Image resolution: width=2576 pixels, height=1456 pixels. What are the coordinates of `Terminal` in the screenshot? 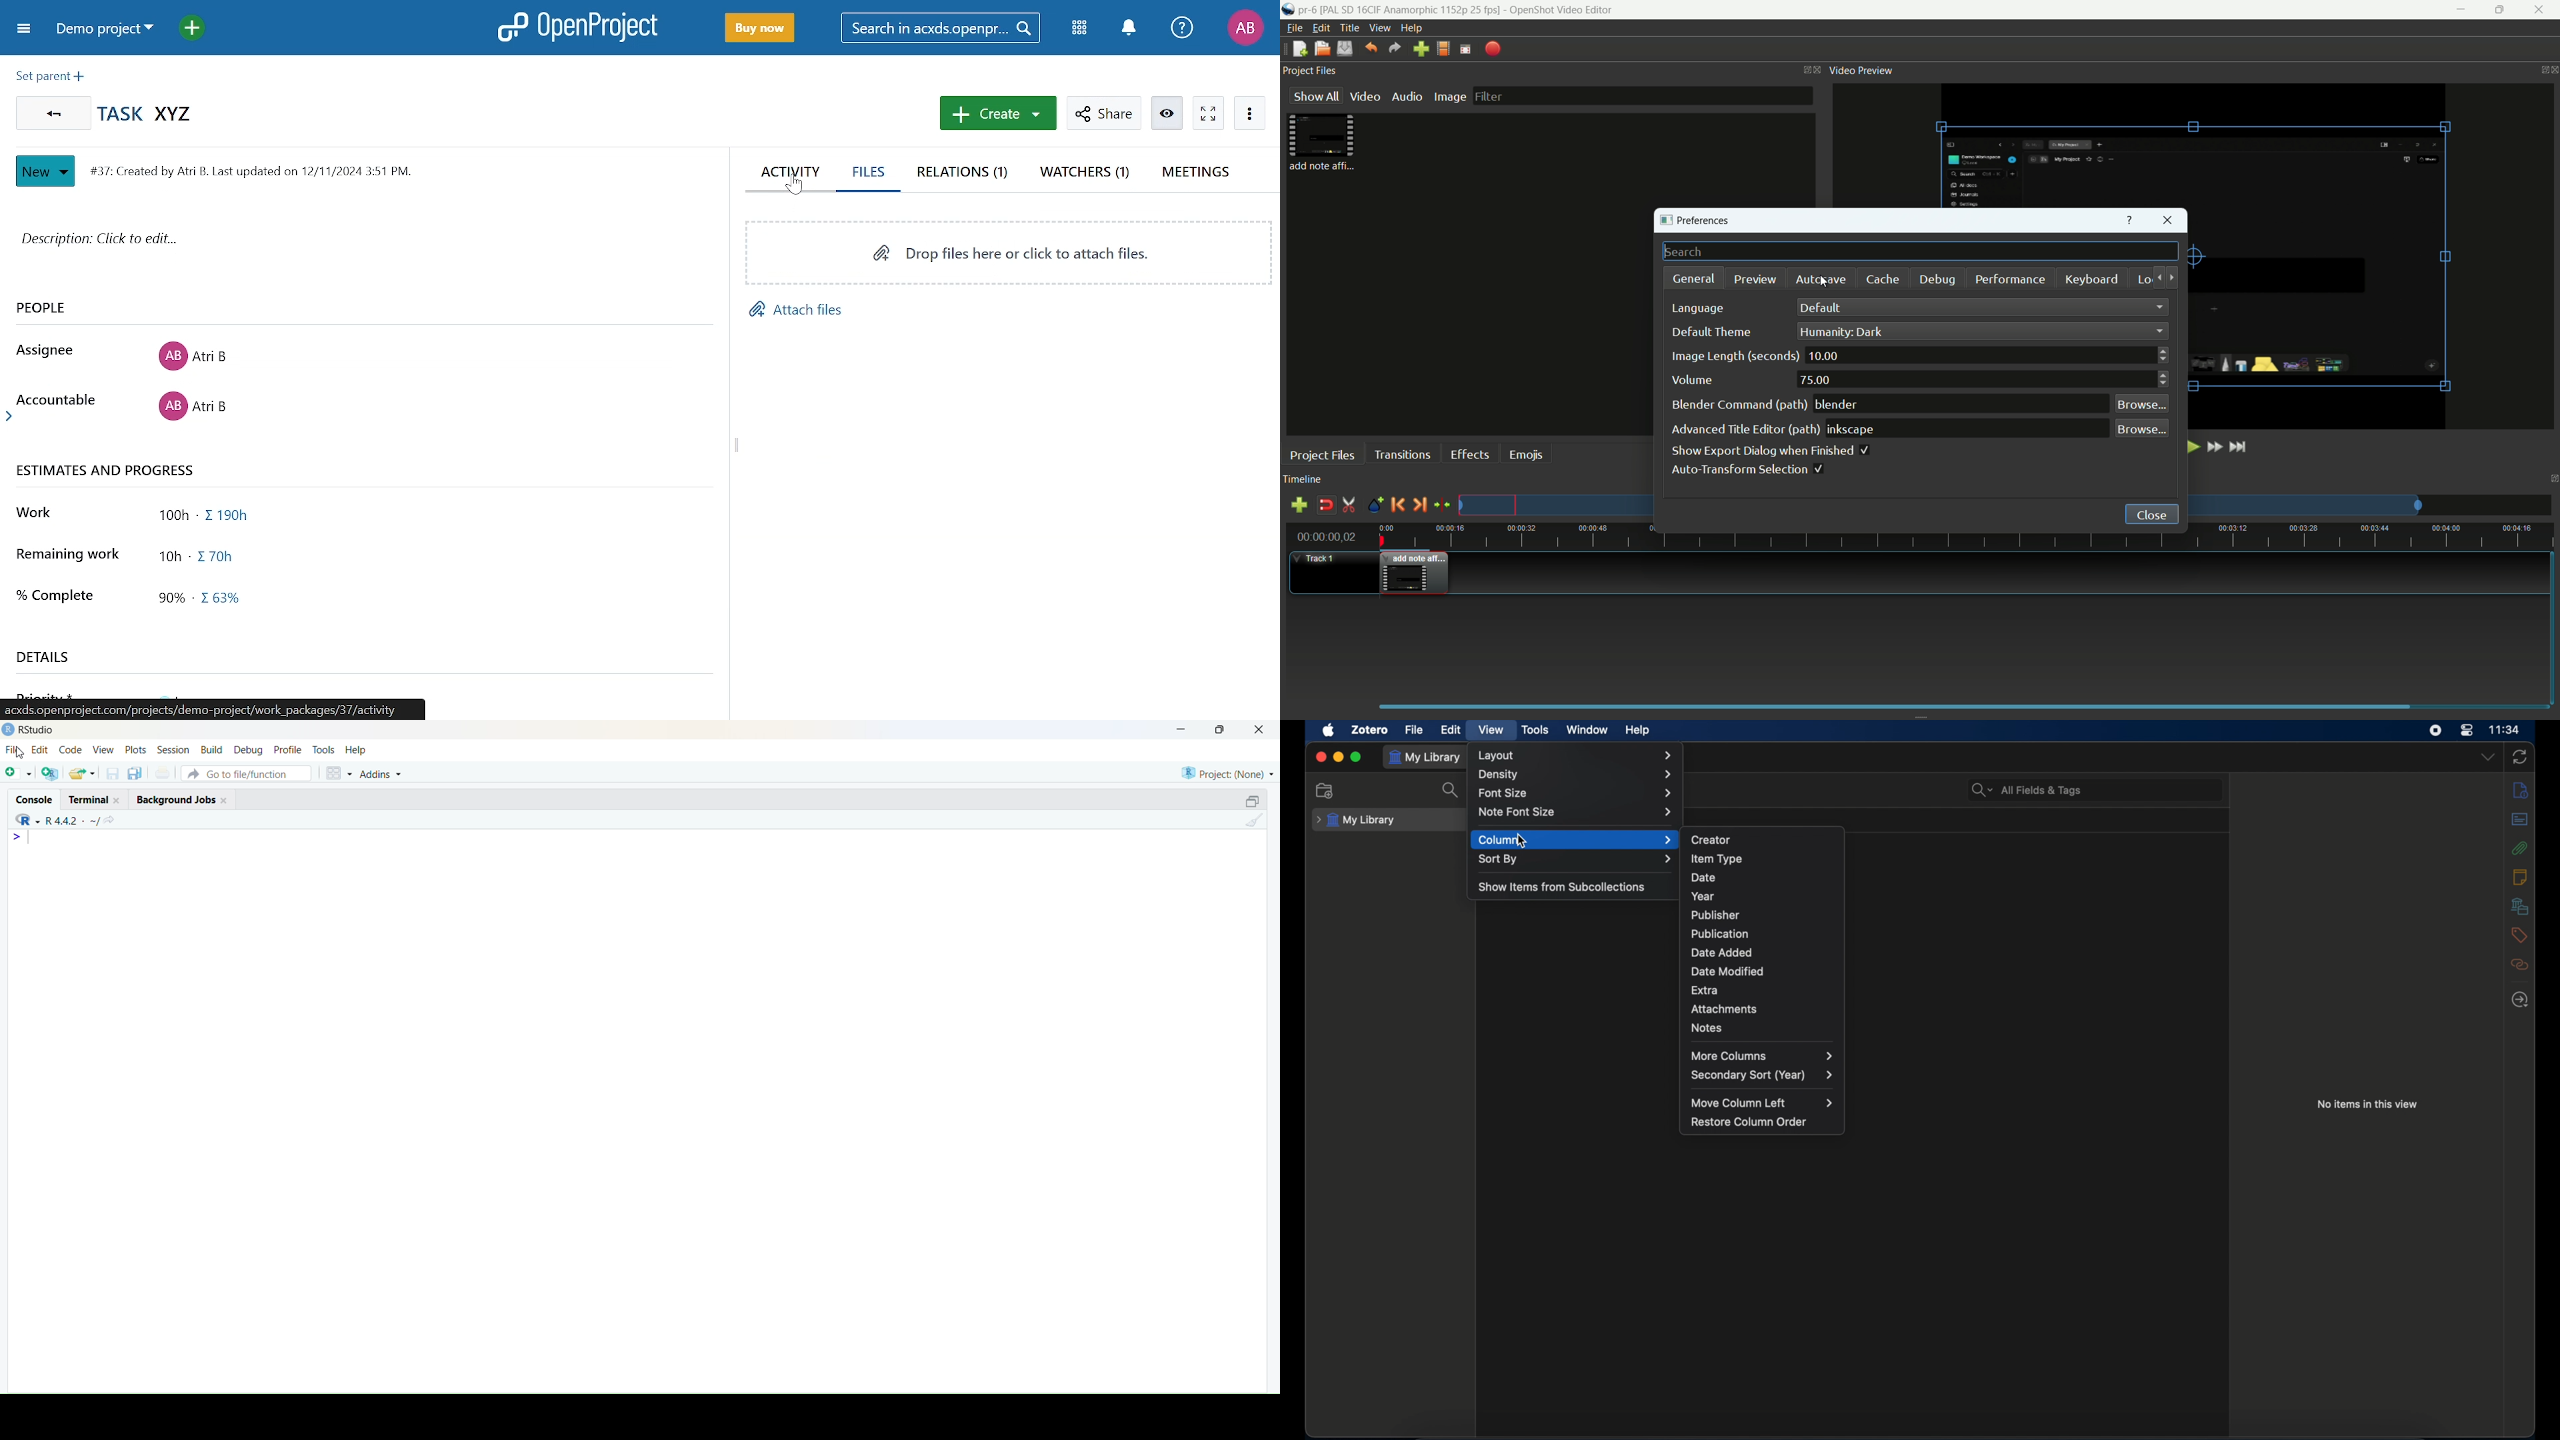 It's located at (93, 799).